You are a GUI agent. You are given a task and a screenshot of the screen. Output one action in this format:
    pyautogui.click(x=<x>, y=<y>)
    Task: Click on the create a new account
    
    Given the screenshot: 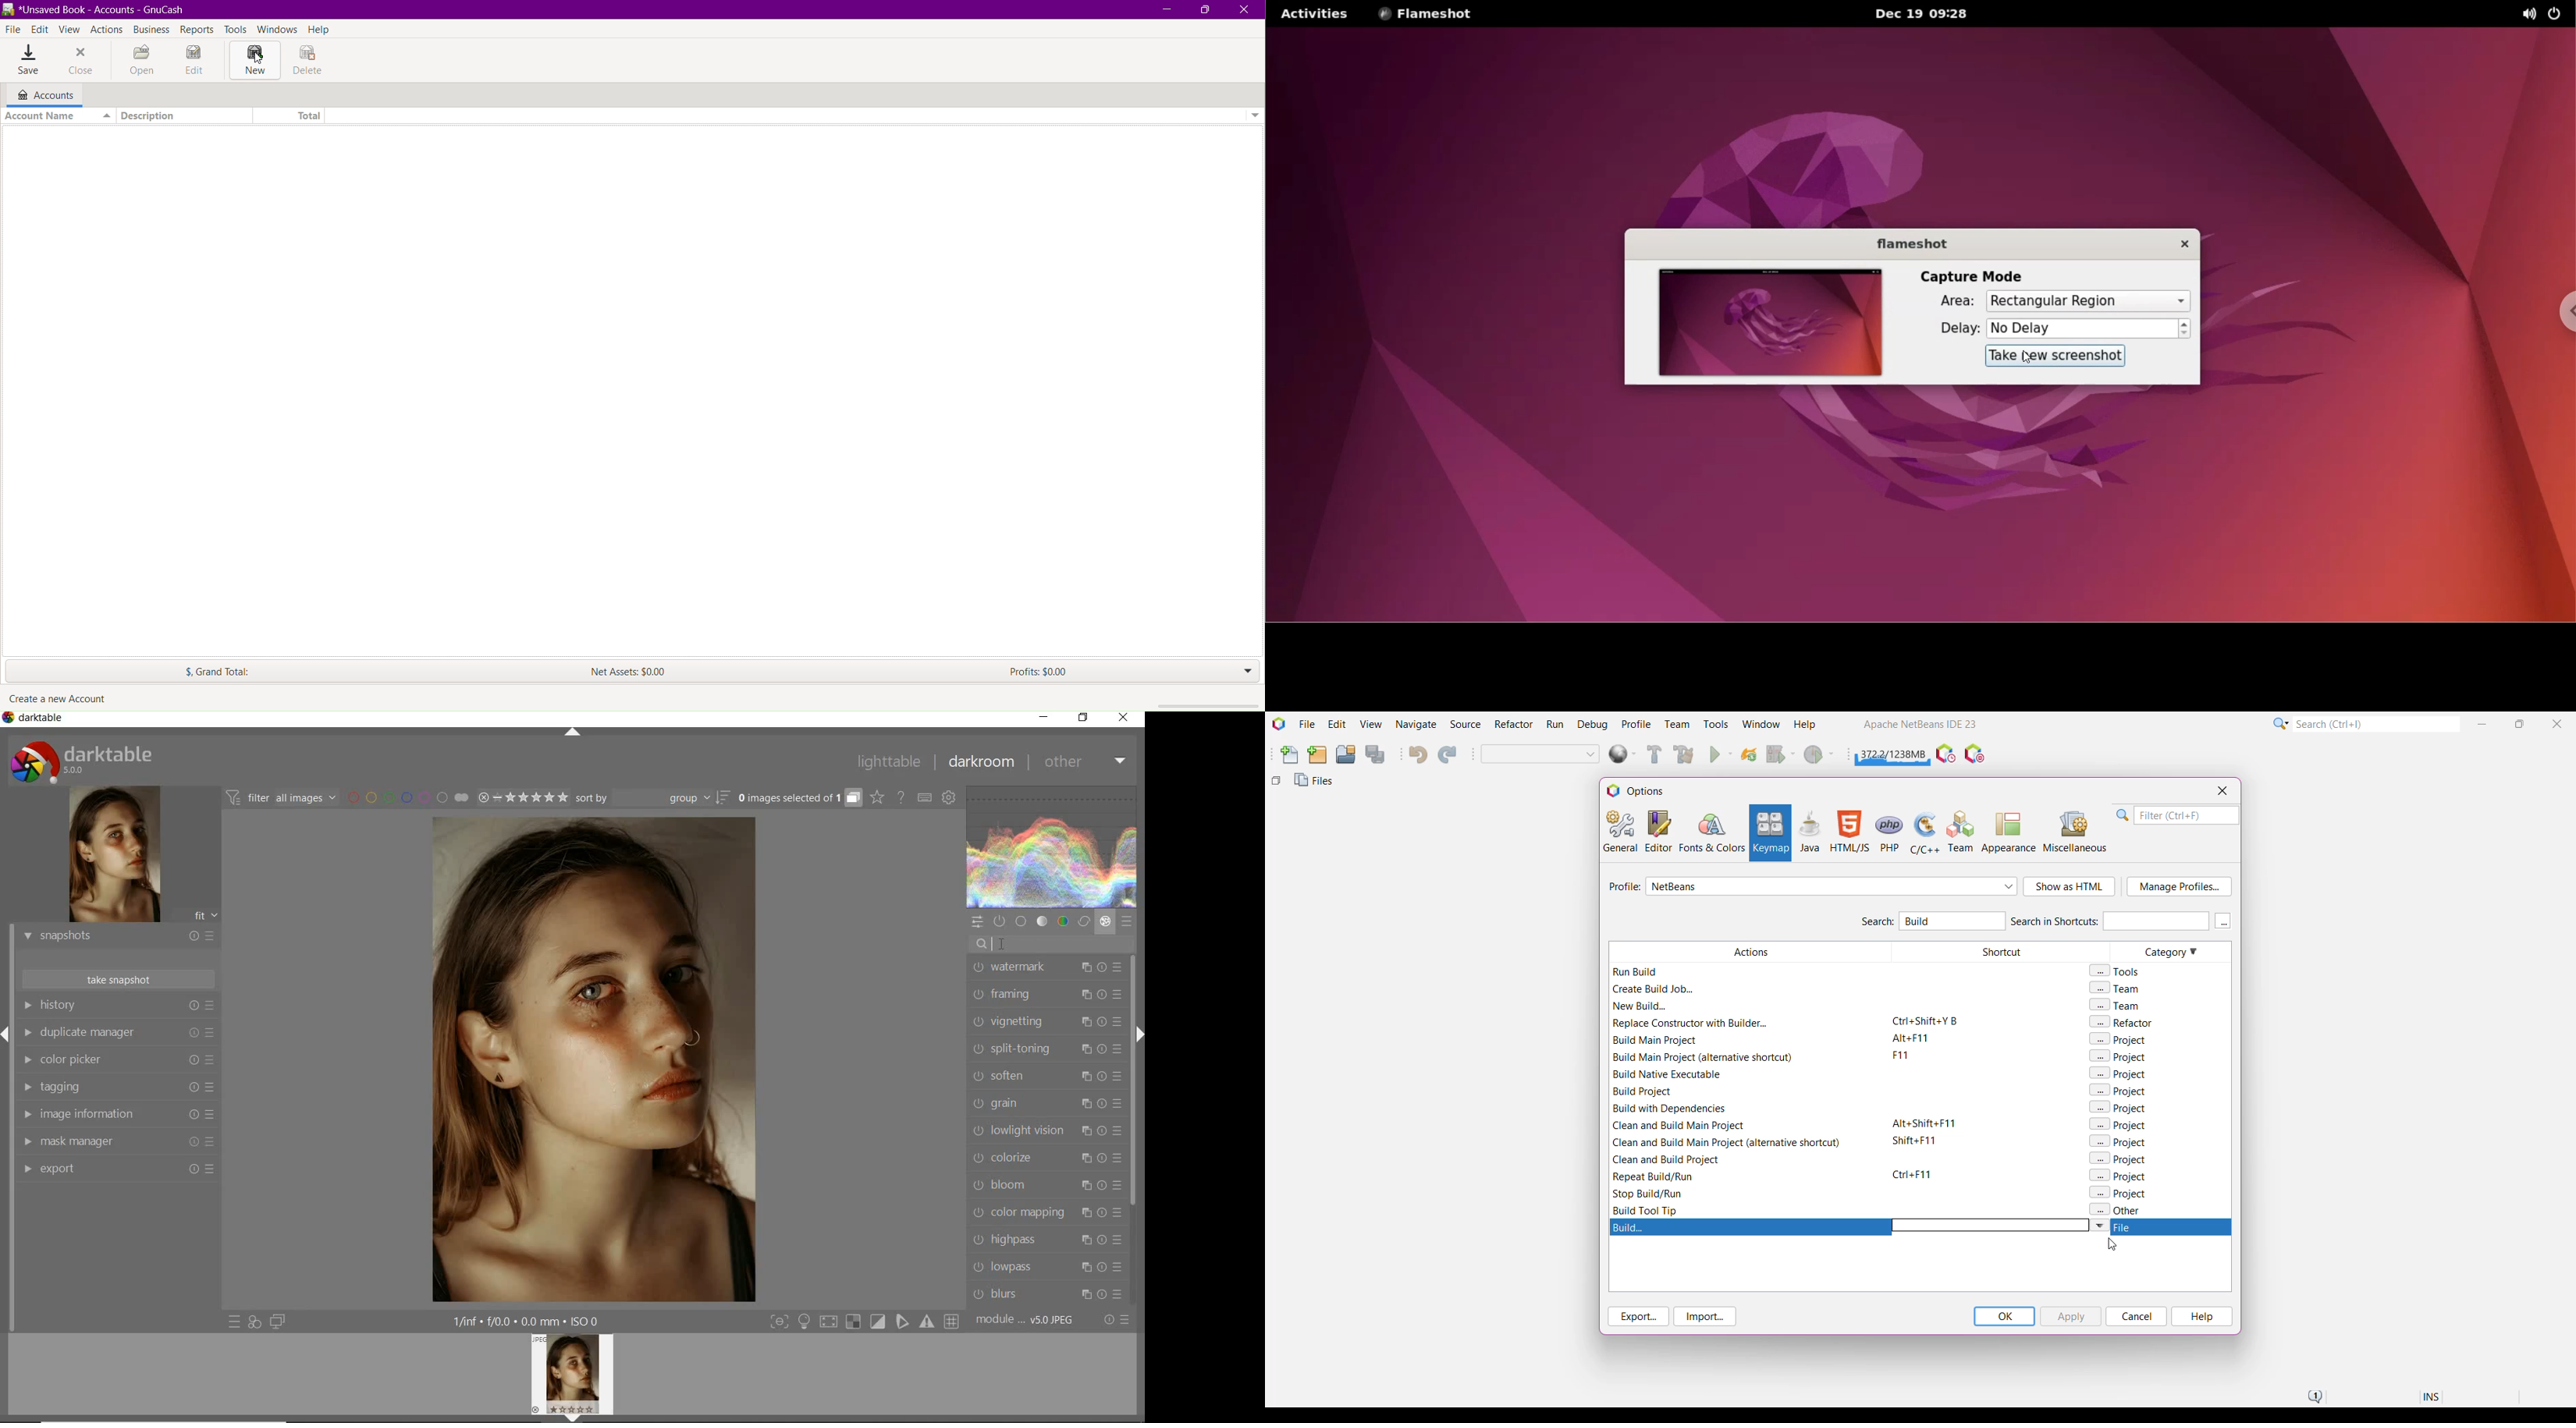 What is the action you would take?
    pyautogui.click(x=64, y=700)
    